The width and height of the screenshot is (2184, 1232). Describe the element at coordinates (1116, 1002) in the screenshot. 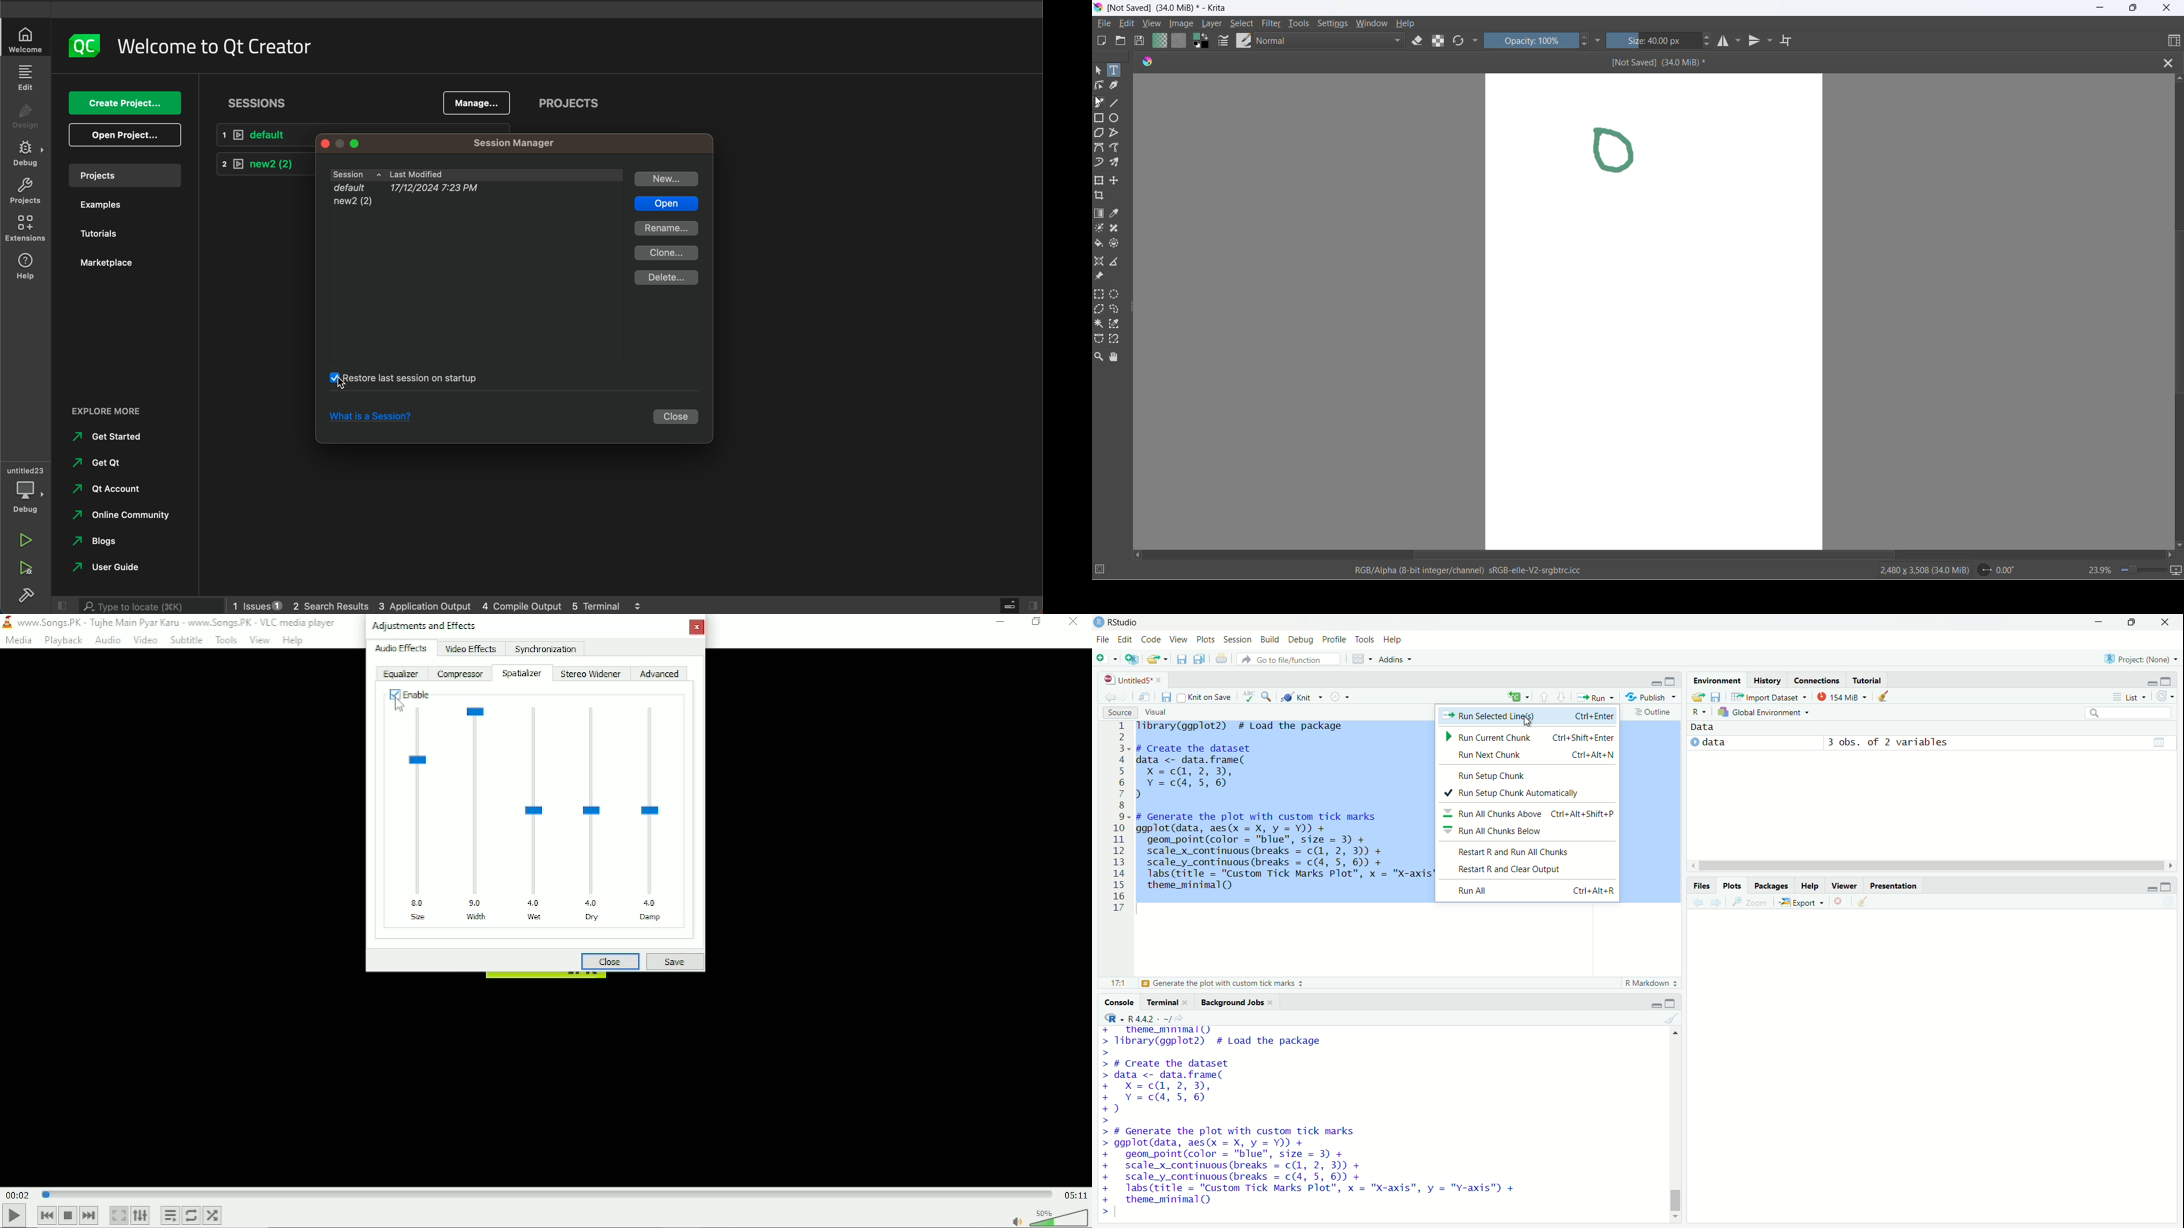

I see `console` at that location.